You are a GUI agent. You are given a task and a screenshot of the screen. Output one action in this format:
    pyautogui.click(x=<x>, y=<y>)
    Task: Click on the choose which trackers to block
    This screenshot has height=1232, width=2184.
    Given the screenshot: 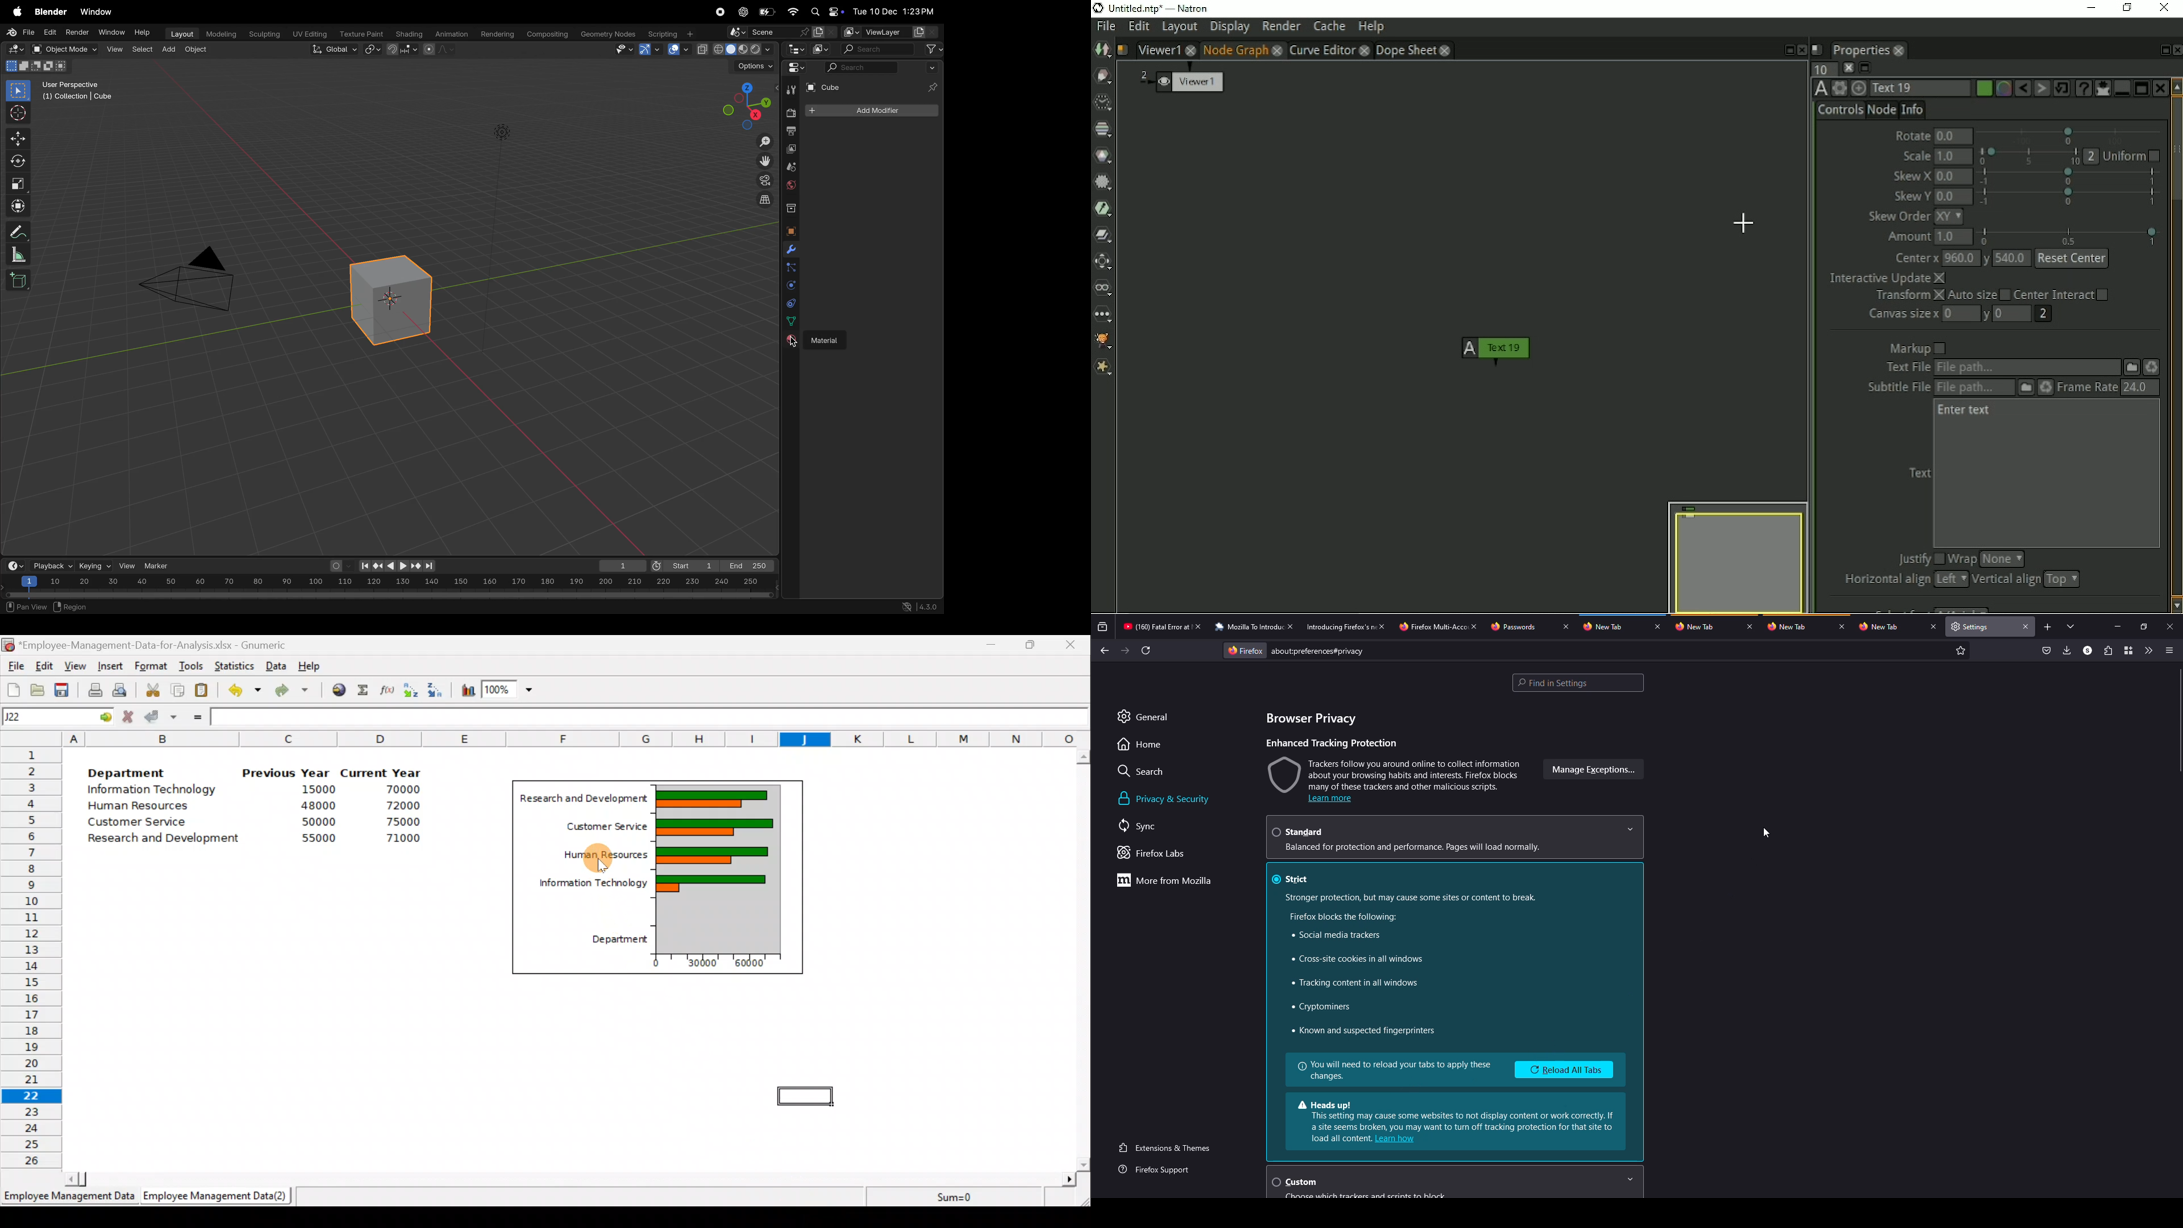 What is the action you would take?
    pyautogui.click(x=1366, y=1196)
    